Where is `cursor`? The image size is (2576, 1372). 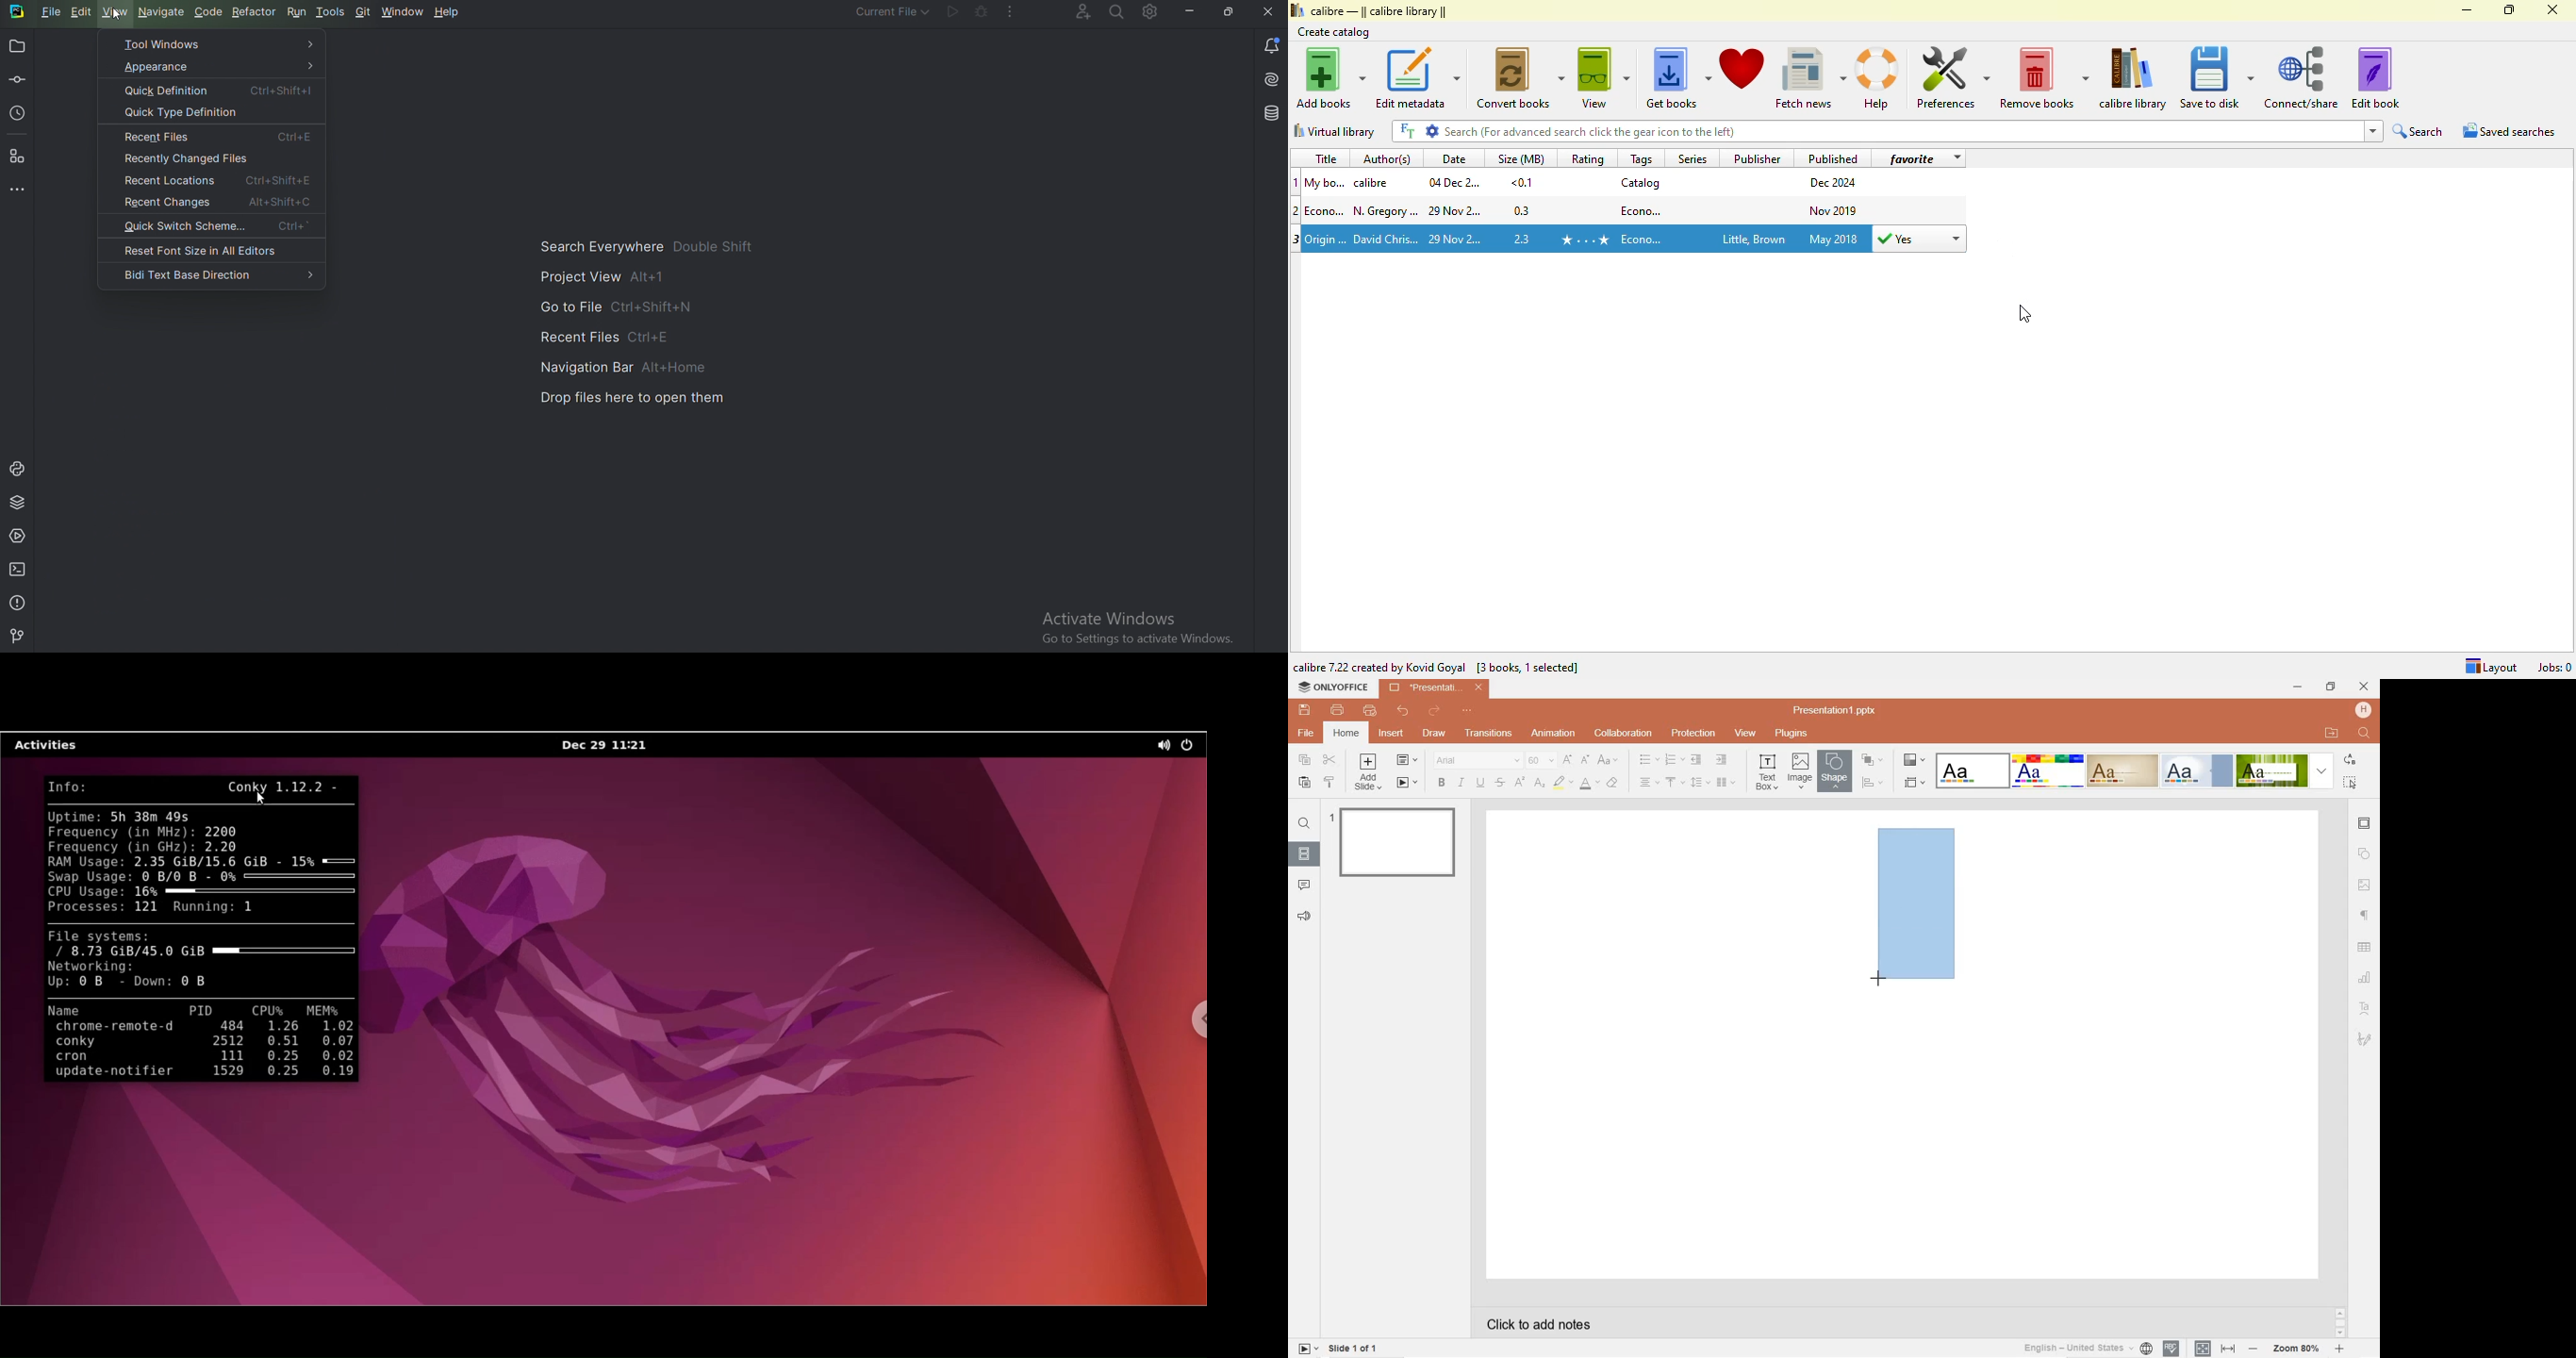 cursor is located at coordinates (1881, 977).